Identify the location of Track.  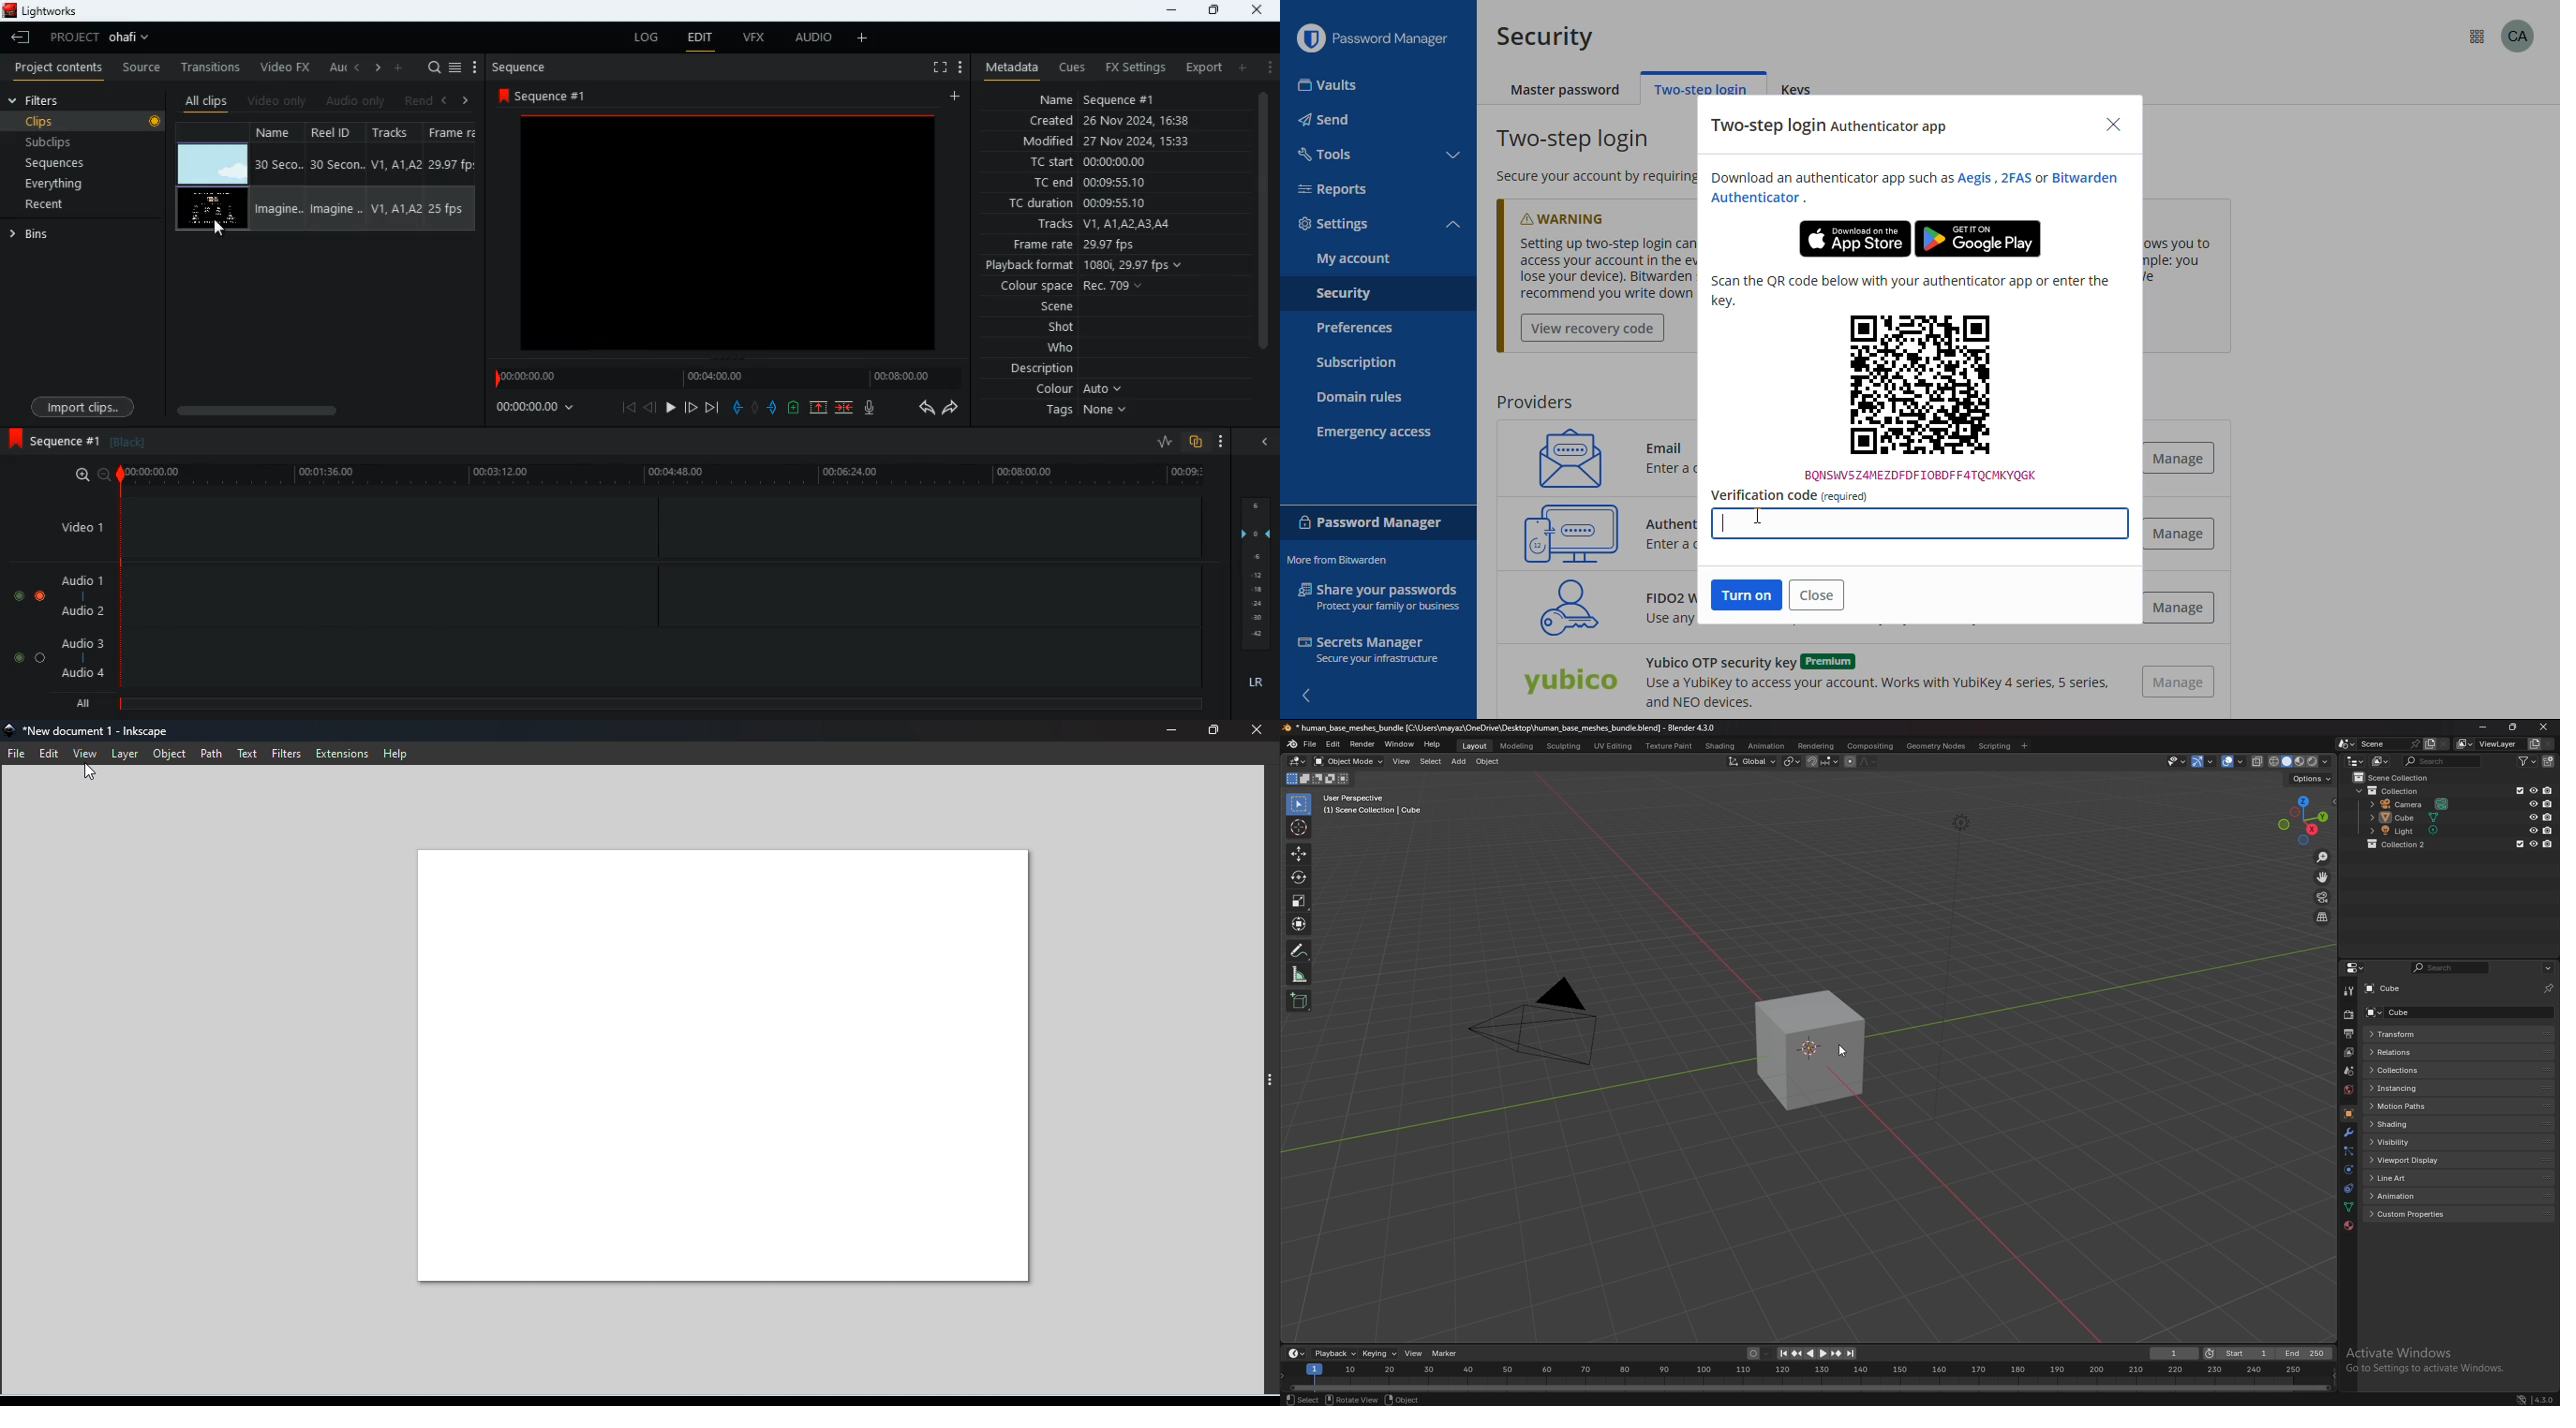
(398, 164).